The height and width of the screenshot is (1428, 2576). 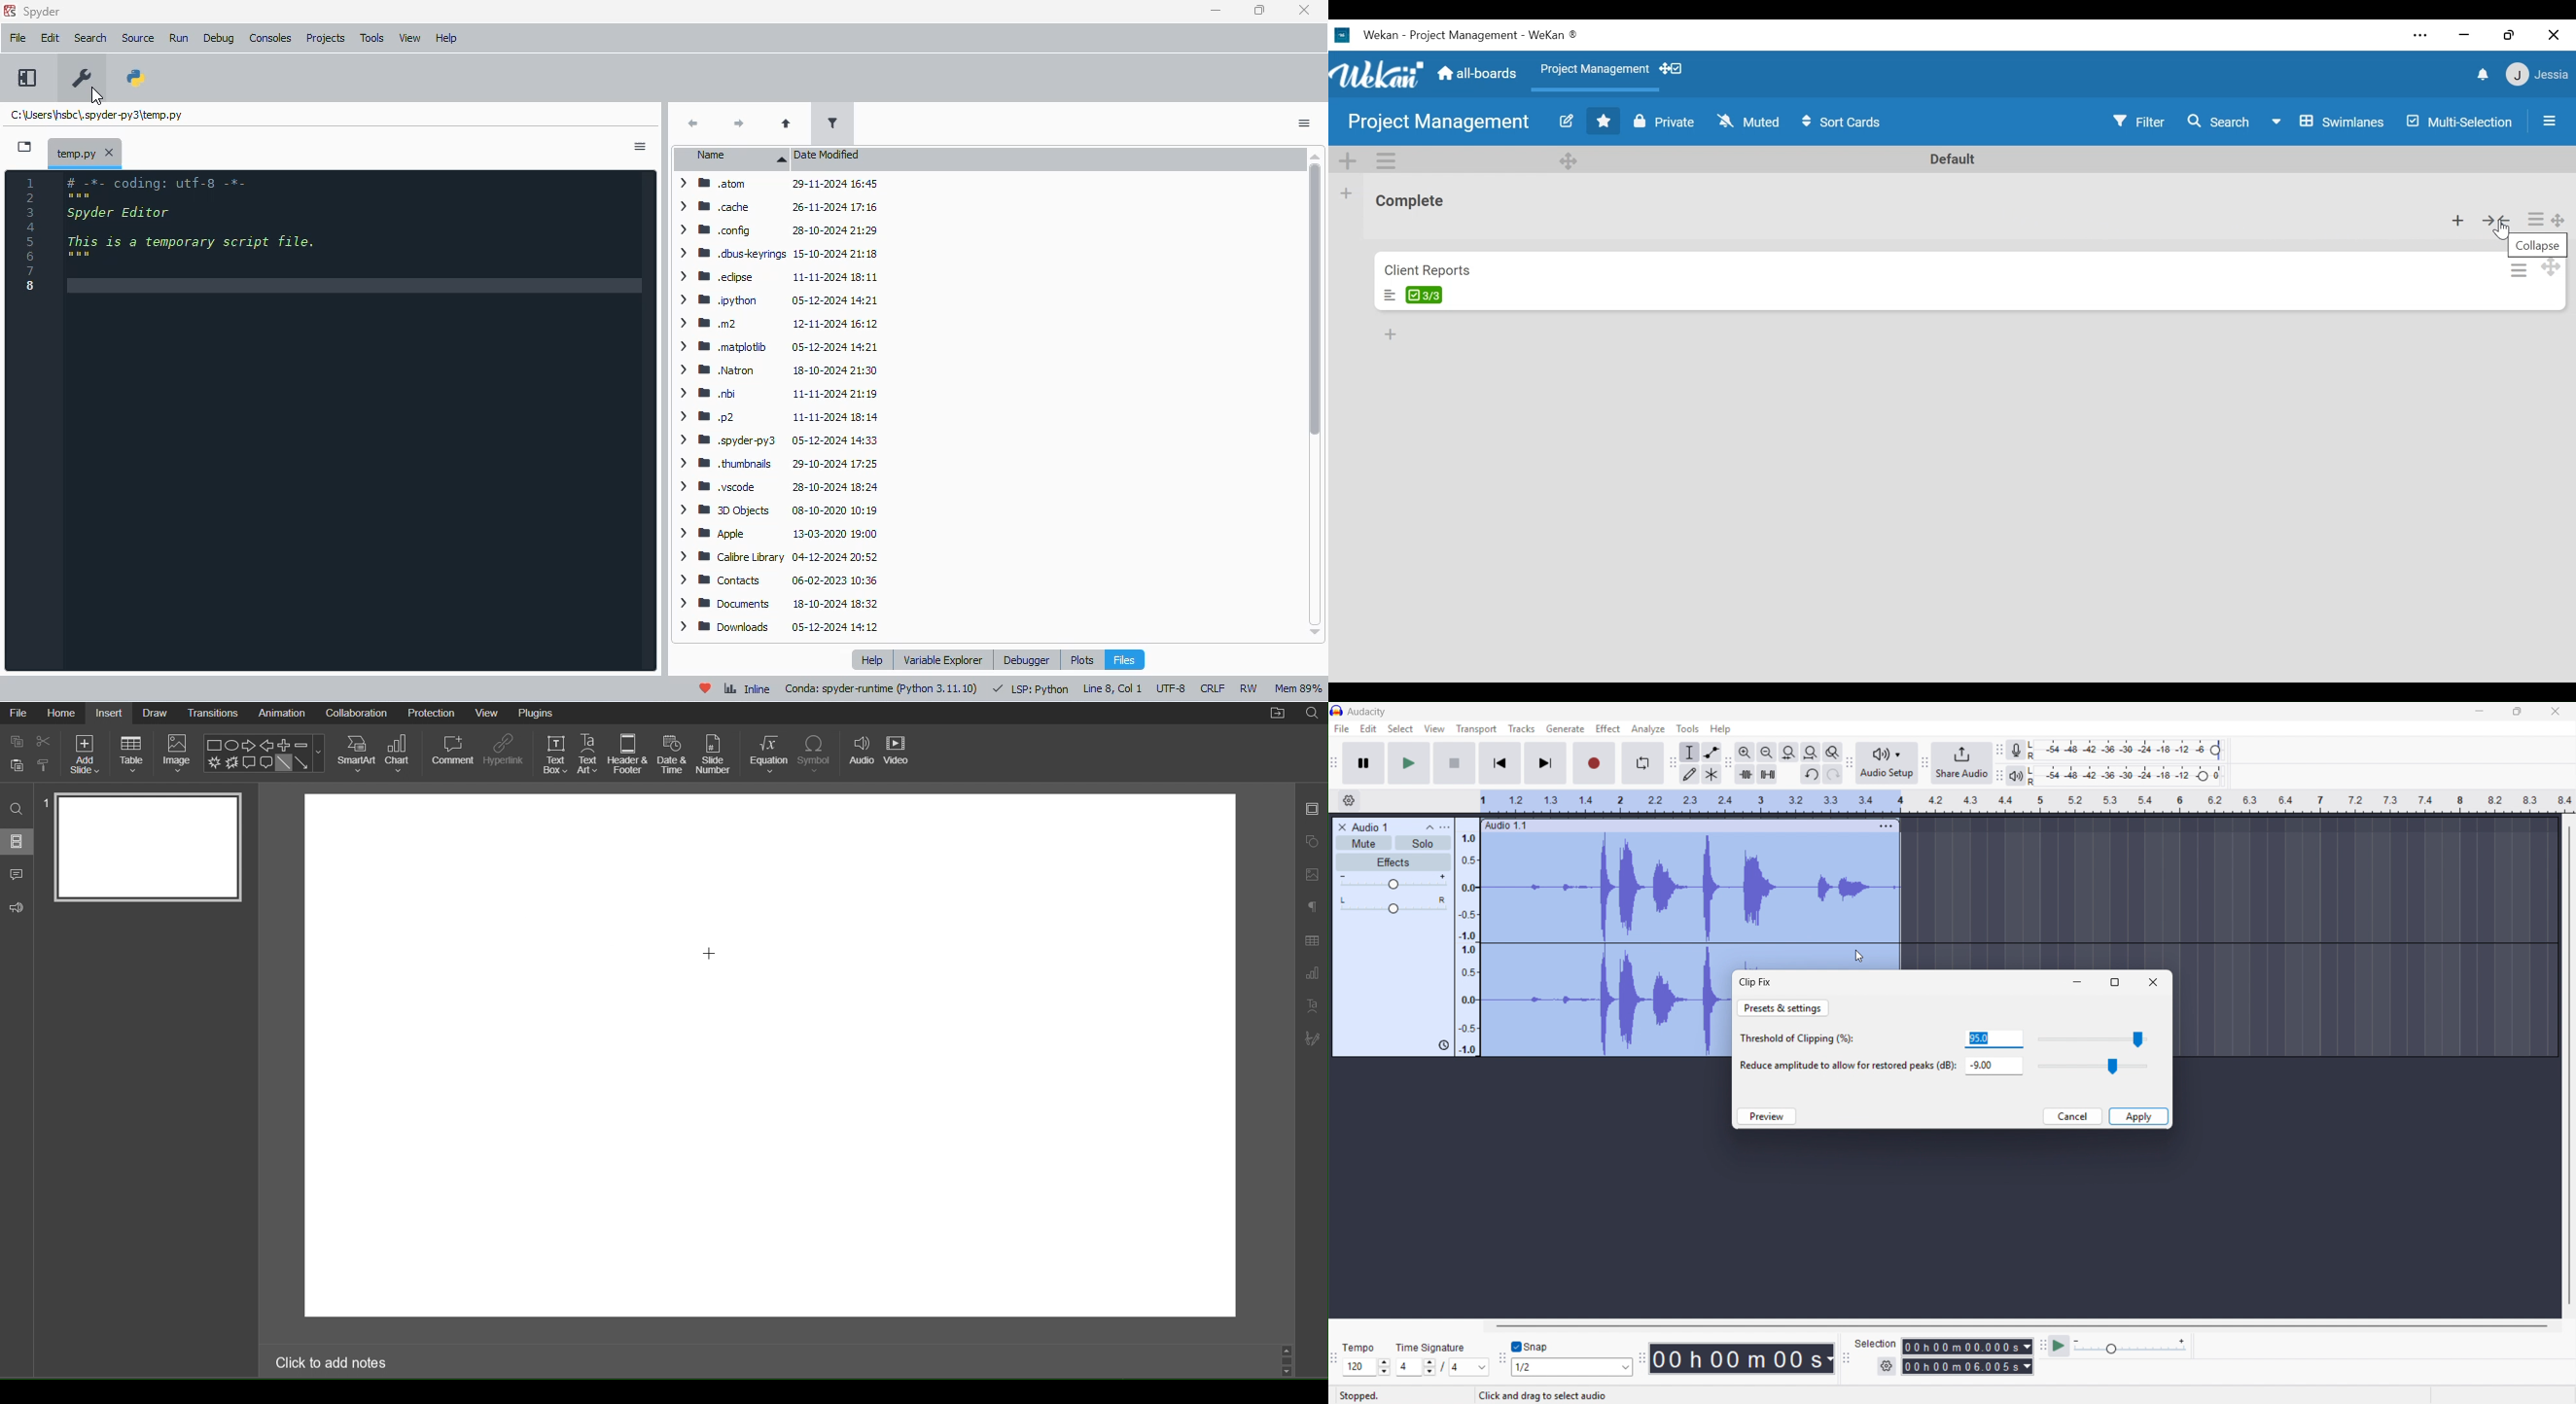 What do you see at coordinates (356, 419) in the screenshot?
I see `editor` at bounding box center [356, 419].